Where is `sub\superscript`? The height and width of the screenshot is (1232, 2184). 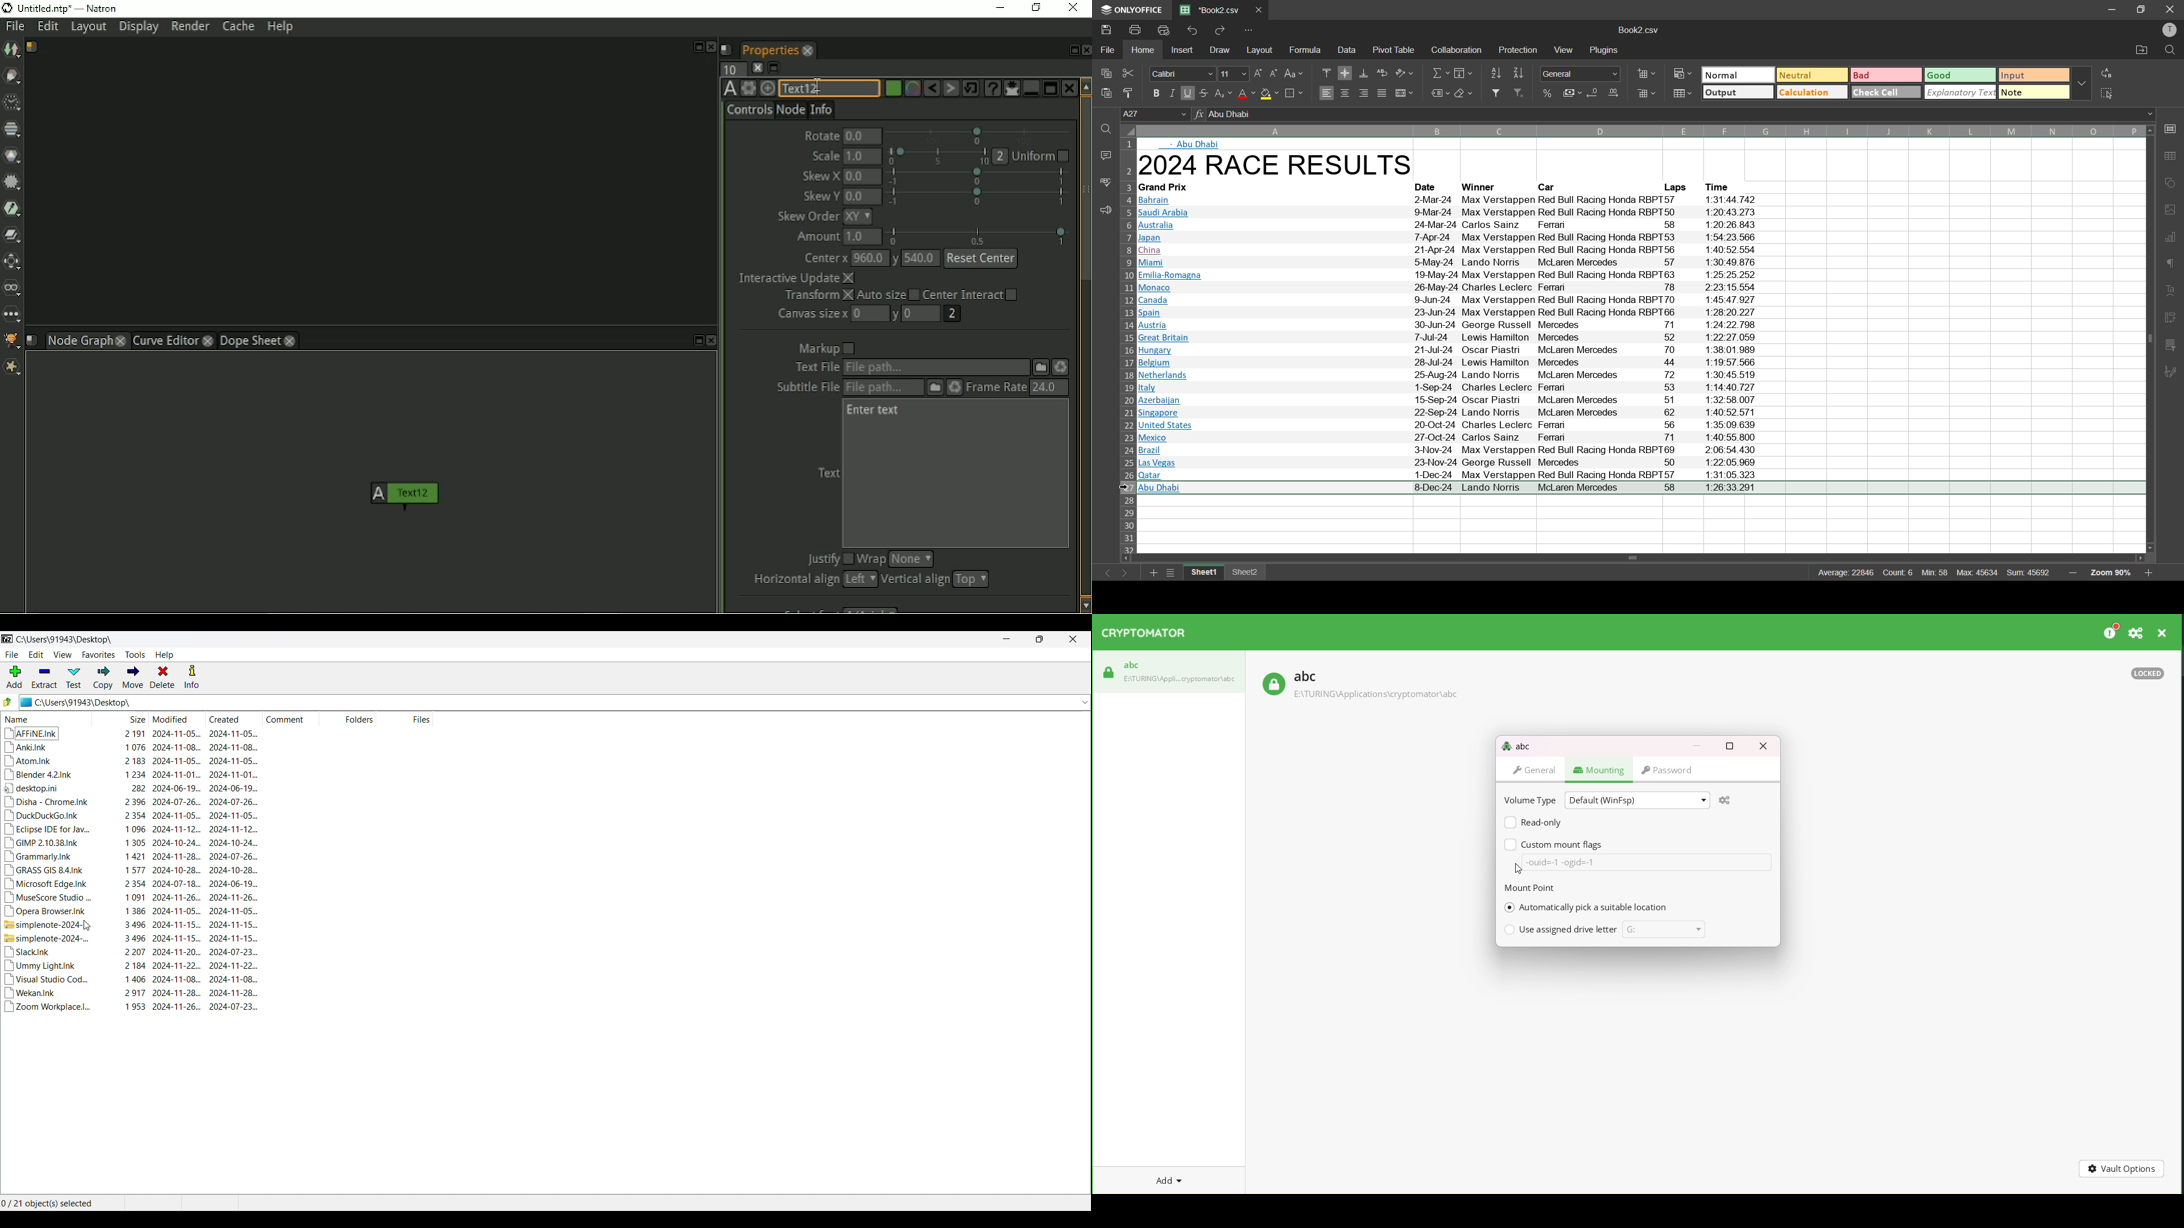 sub\superscript is located at coordinates (1222, 94).